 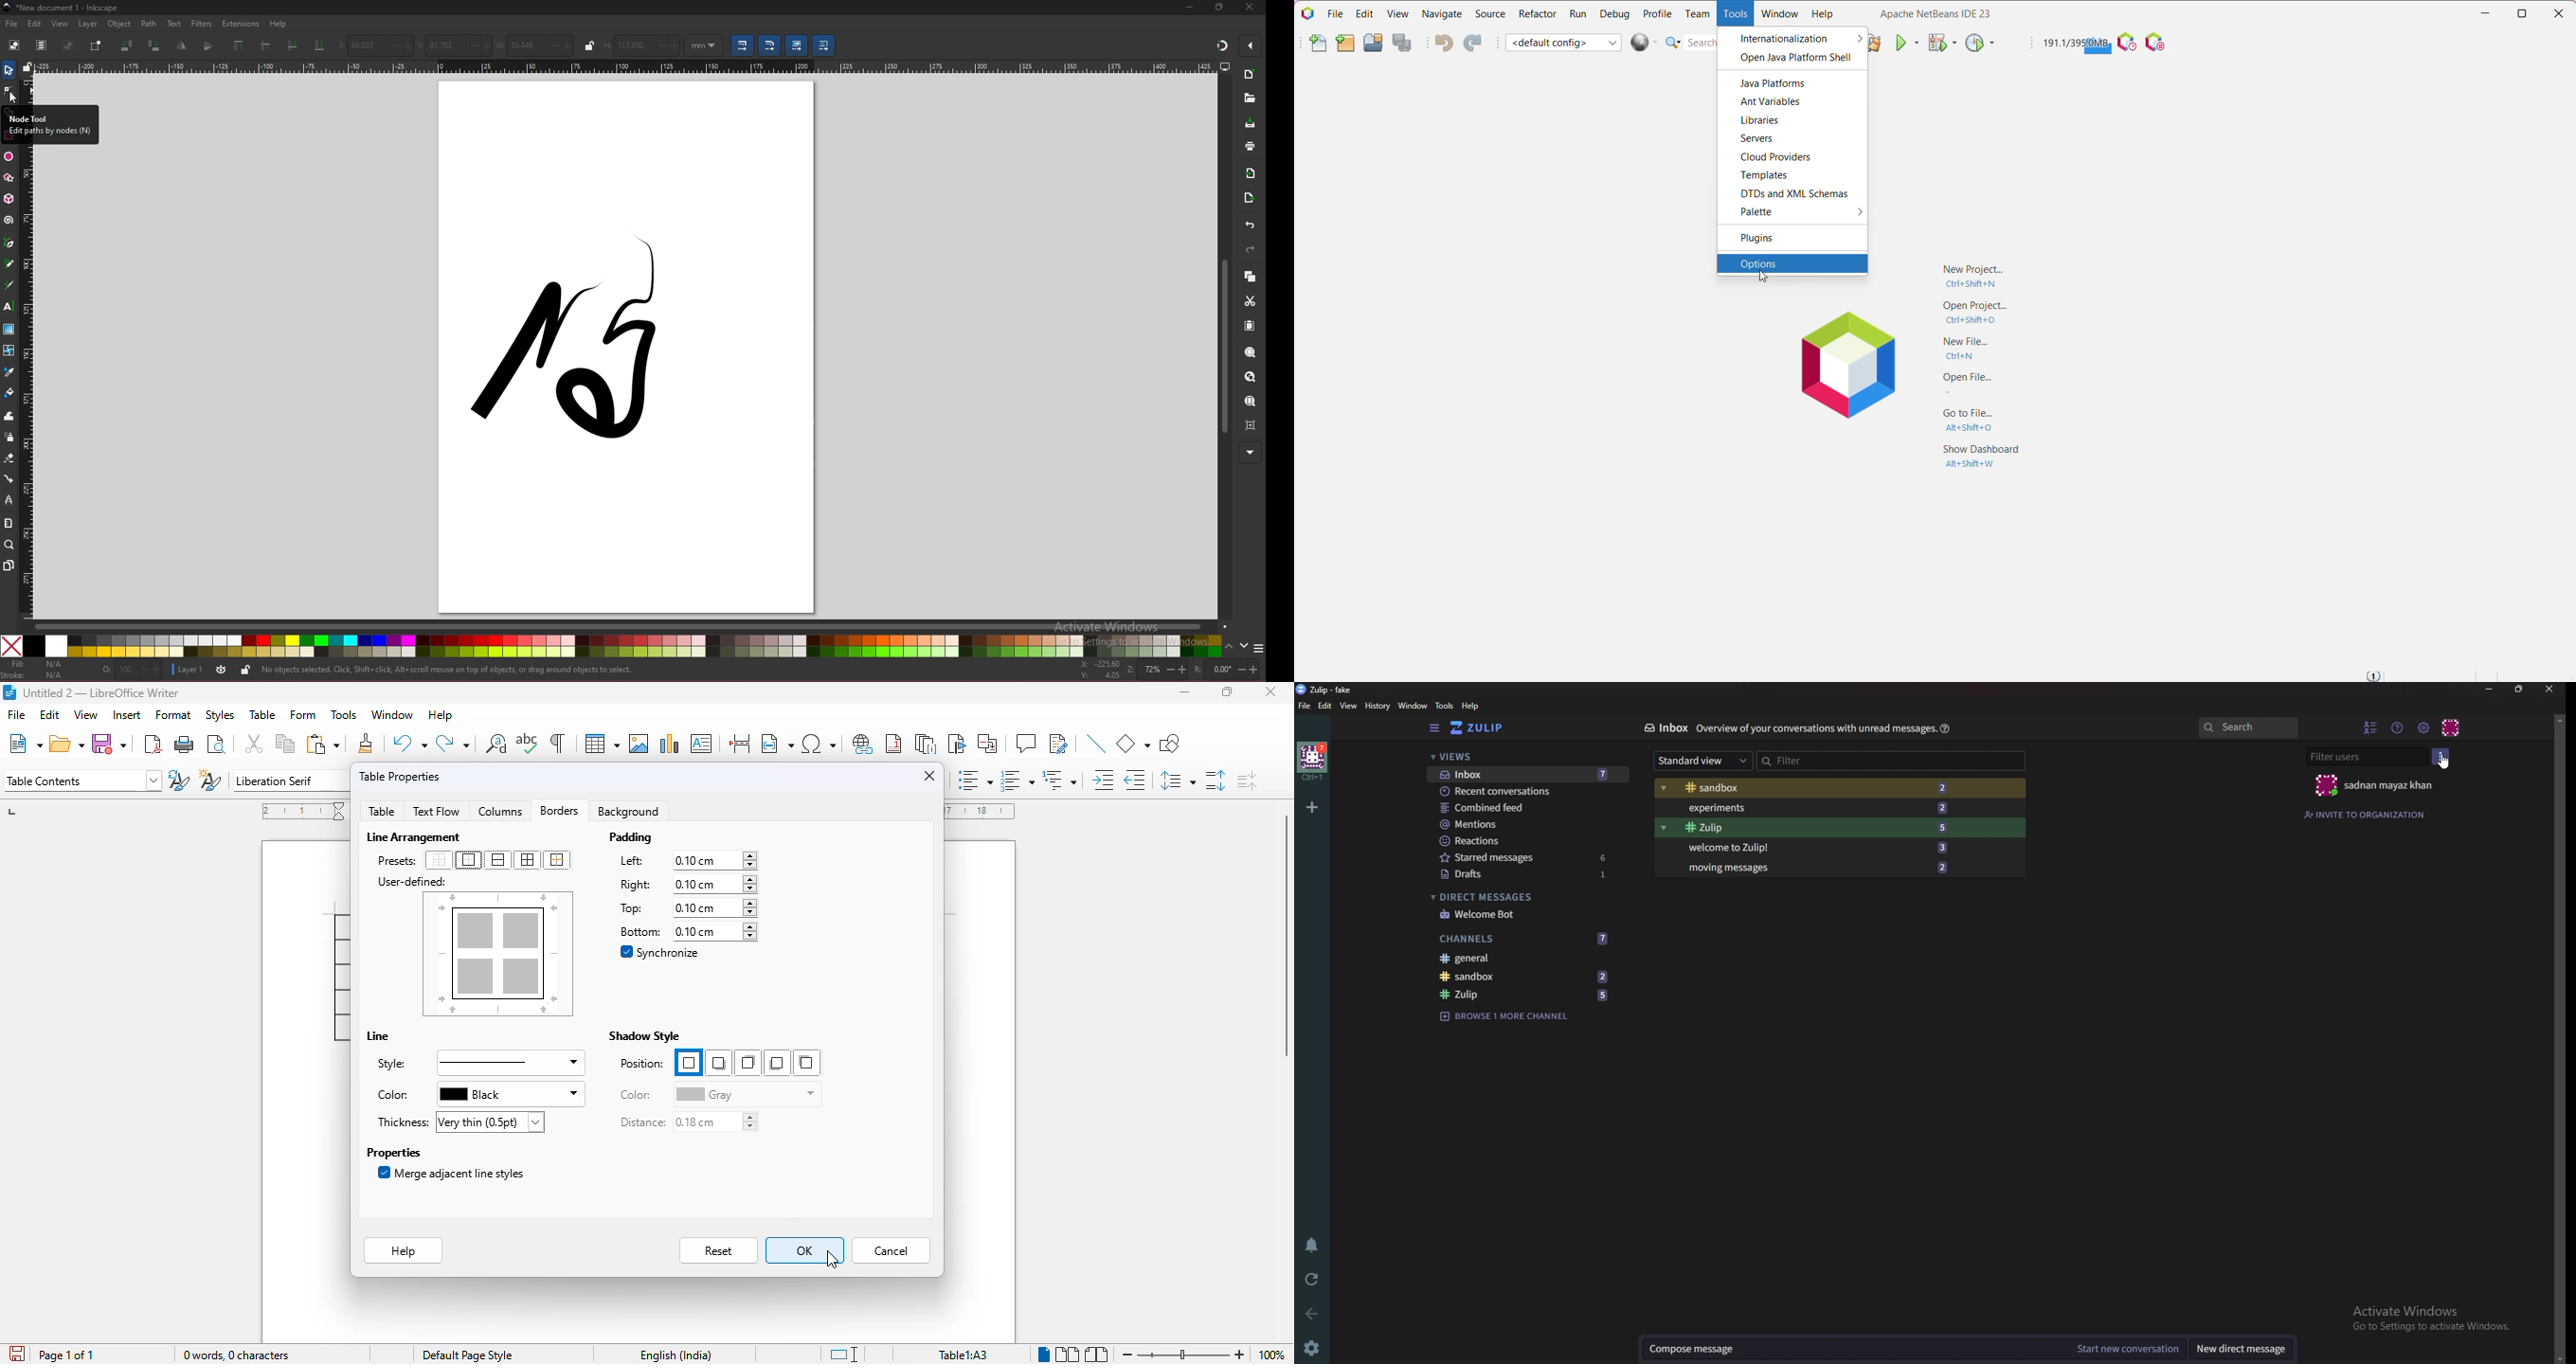 I want to click on toggle print preview, so click(x=217, y=744).